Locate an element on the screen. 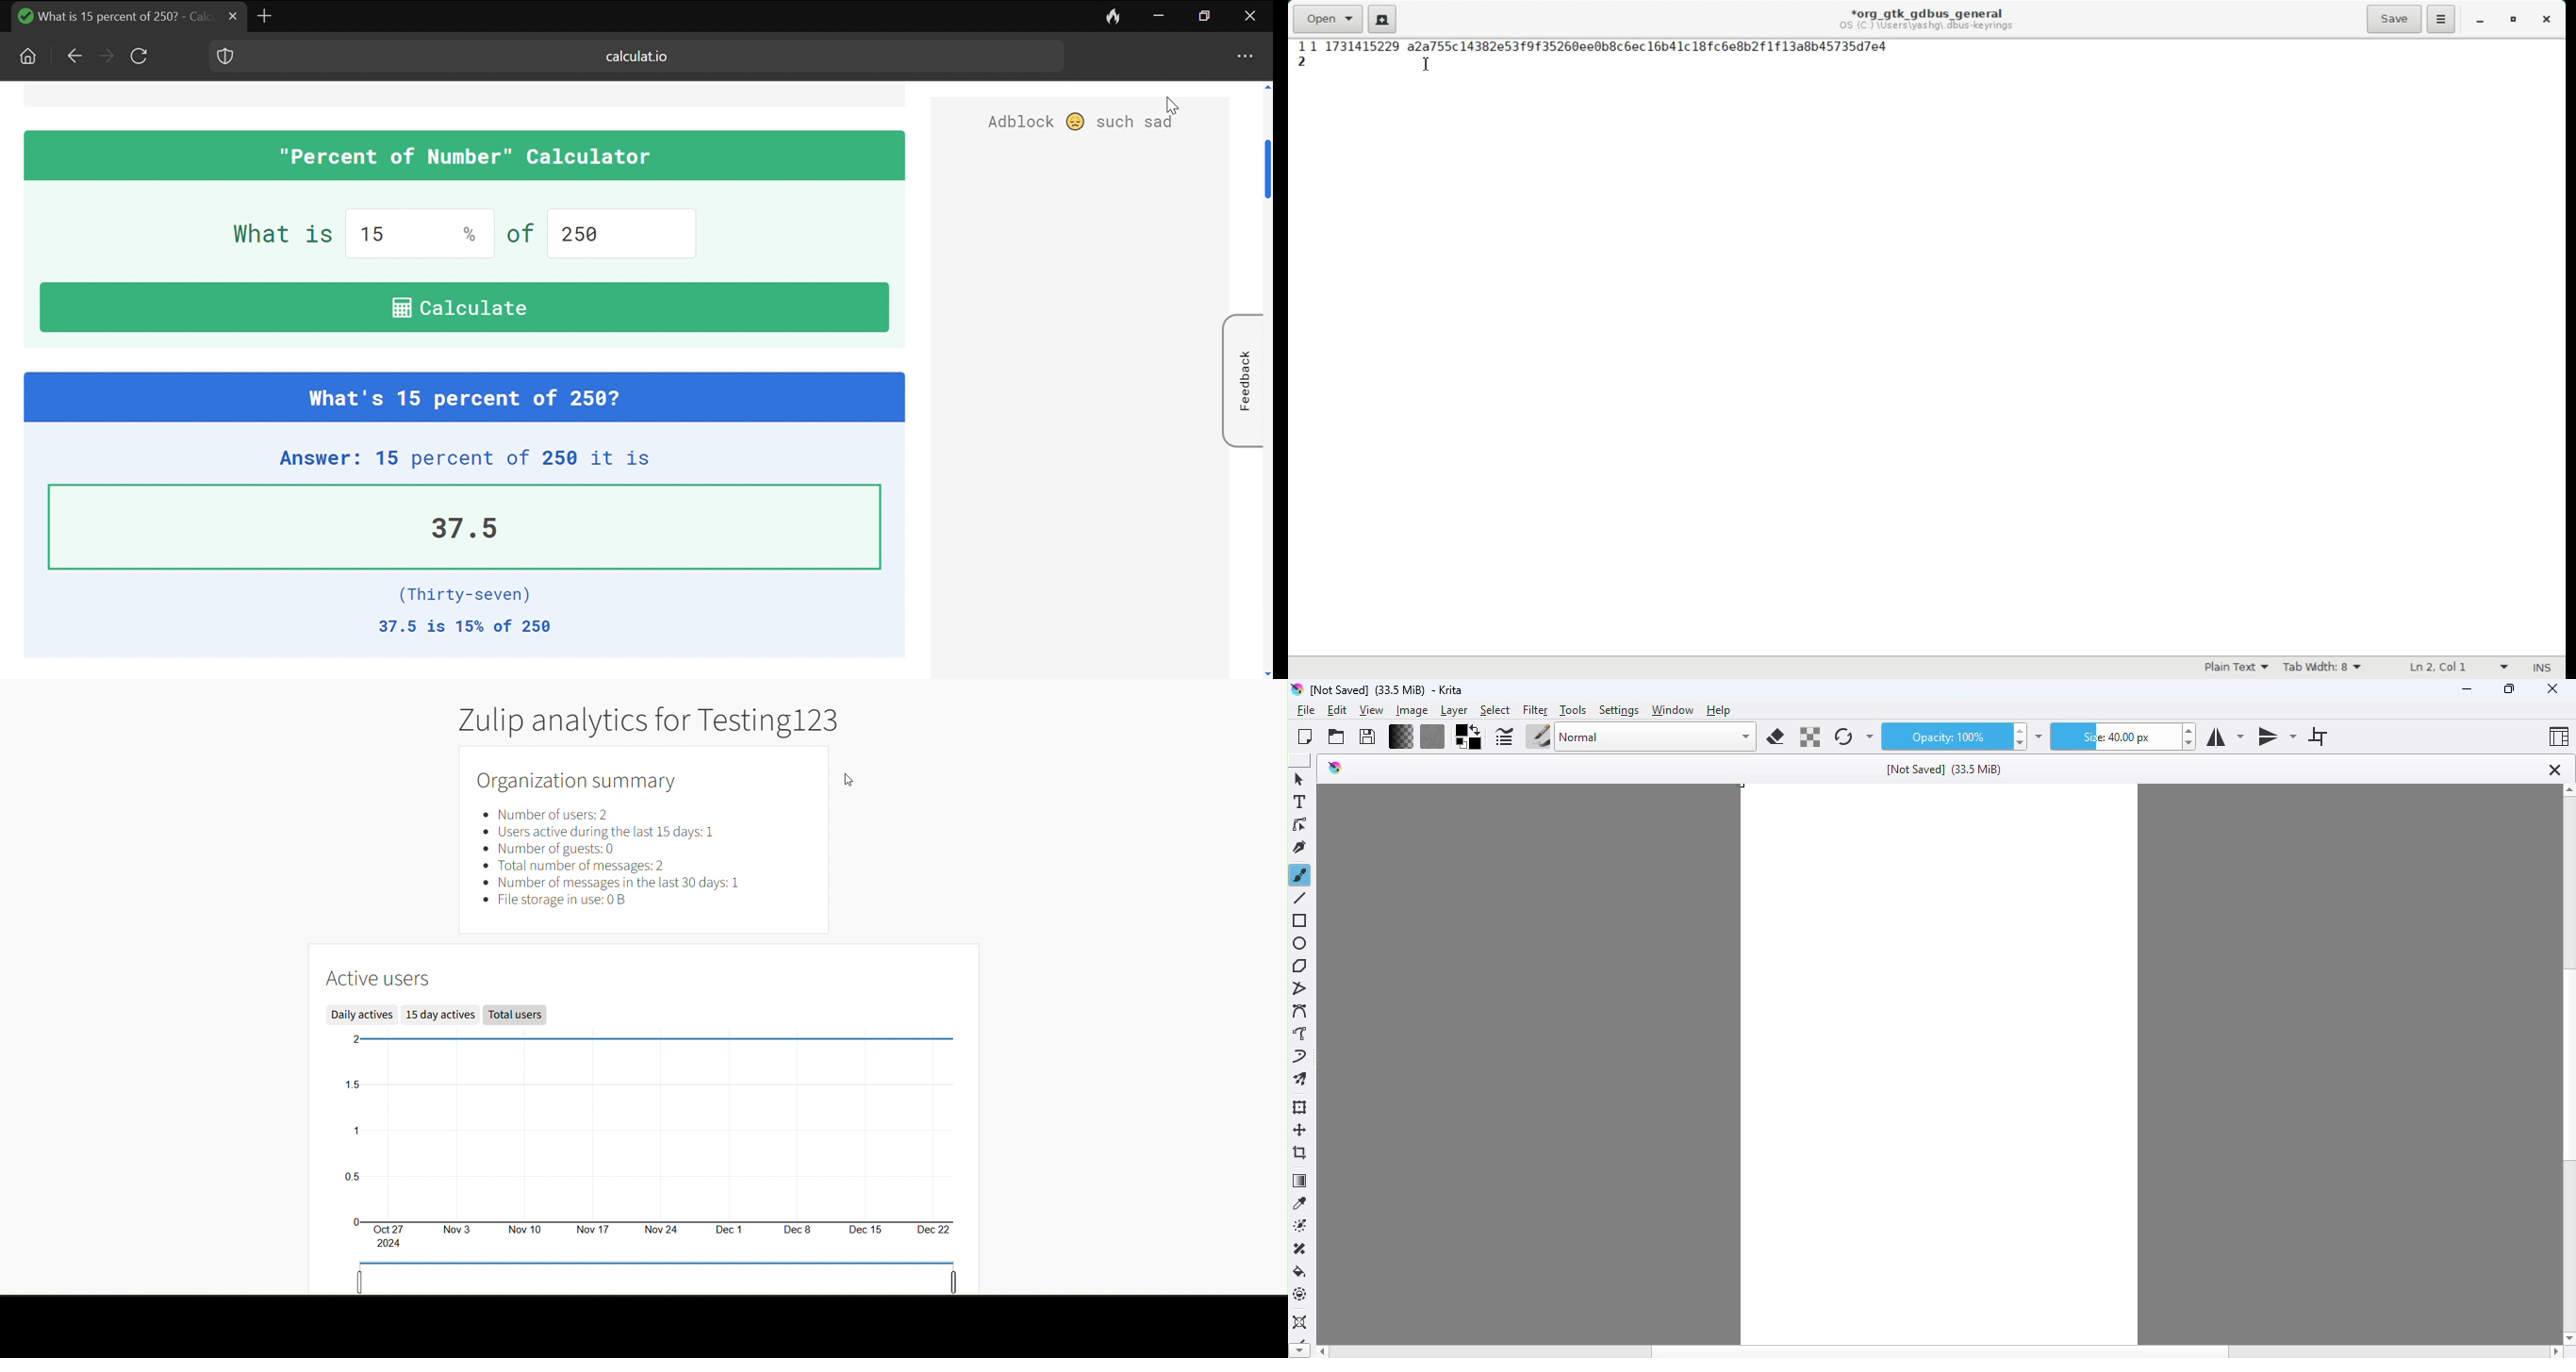  Move the page upwards is located at coordinates (1263, 89).